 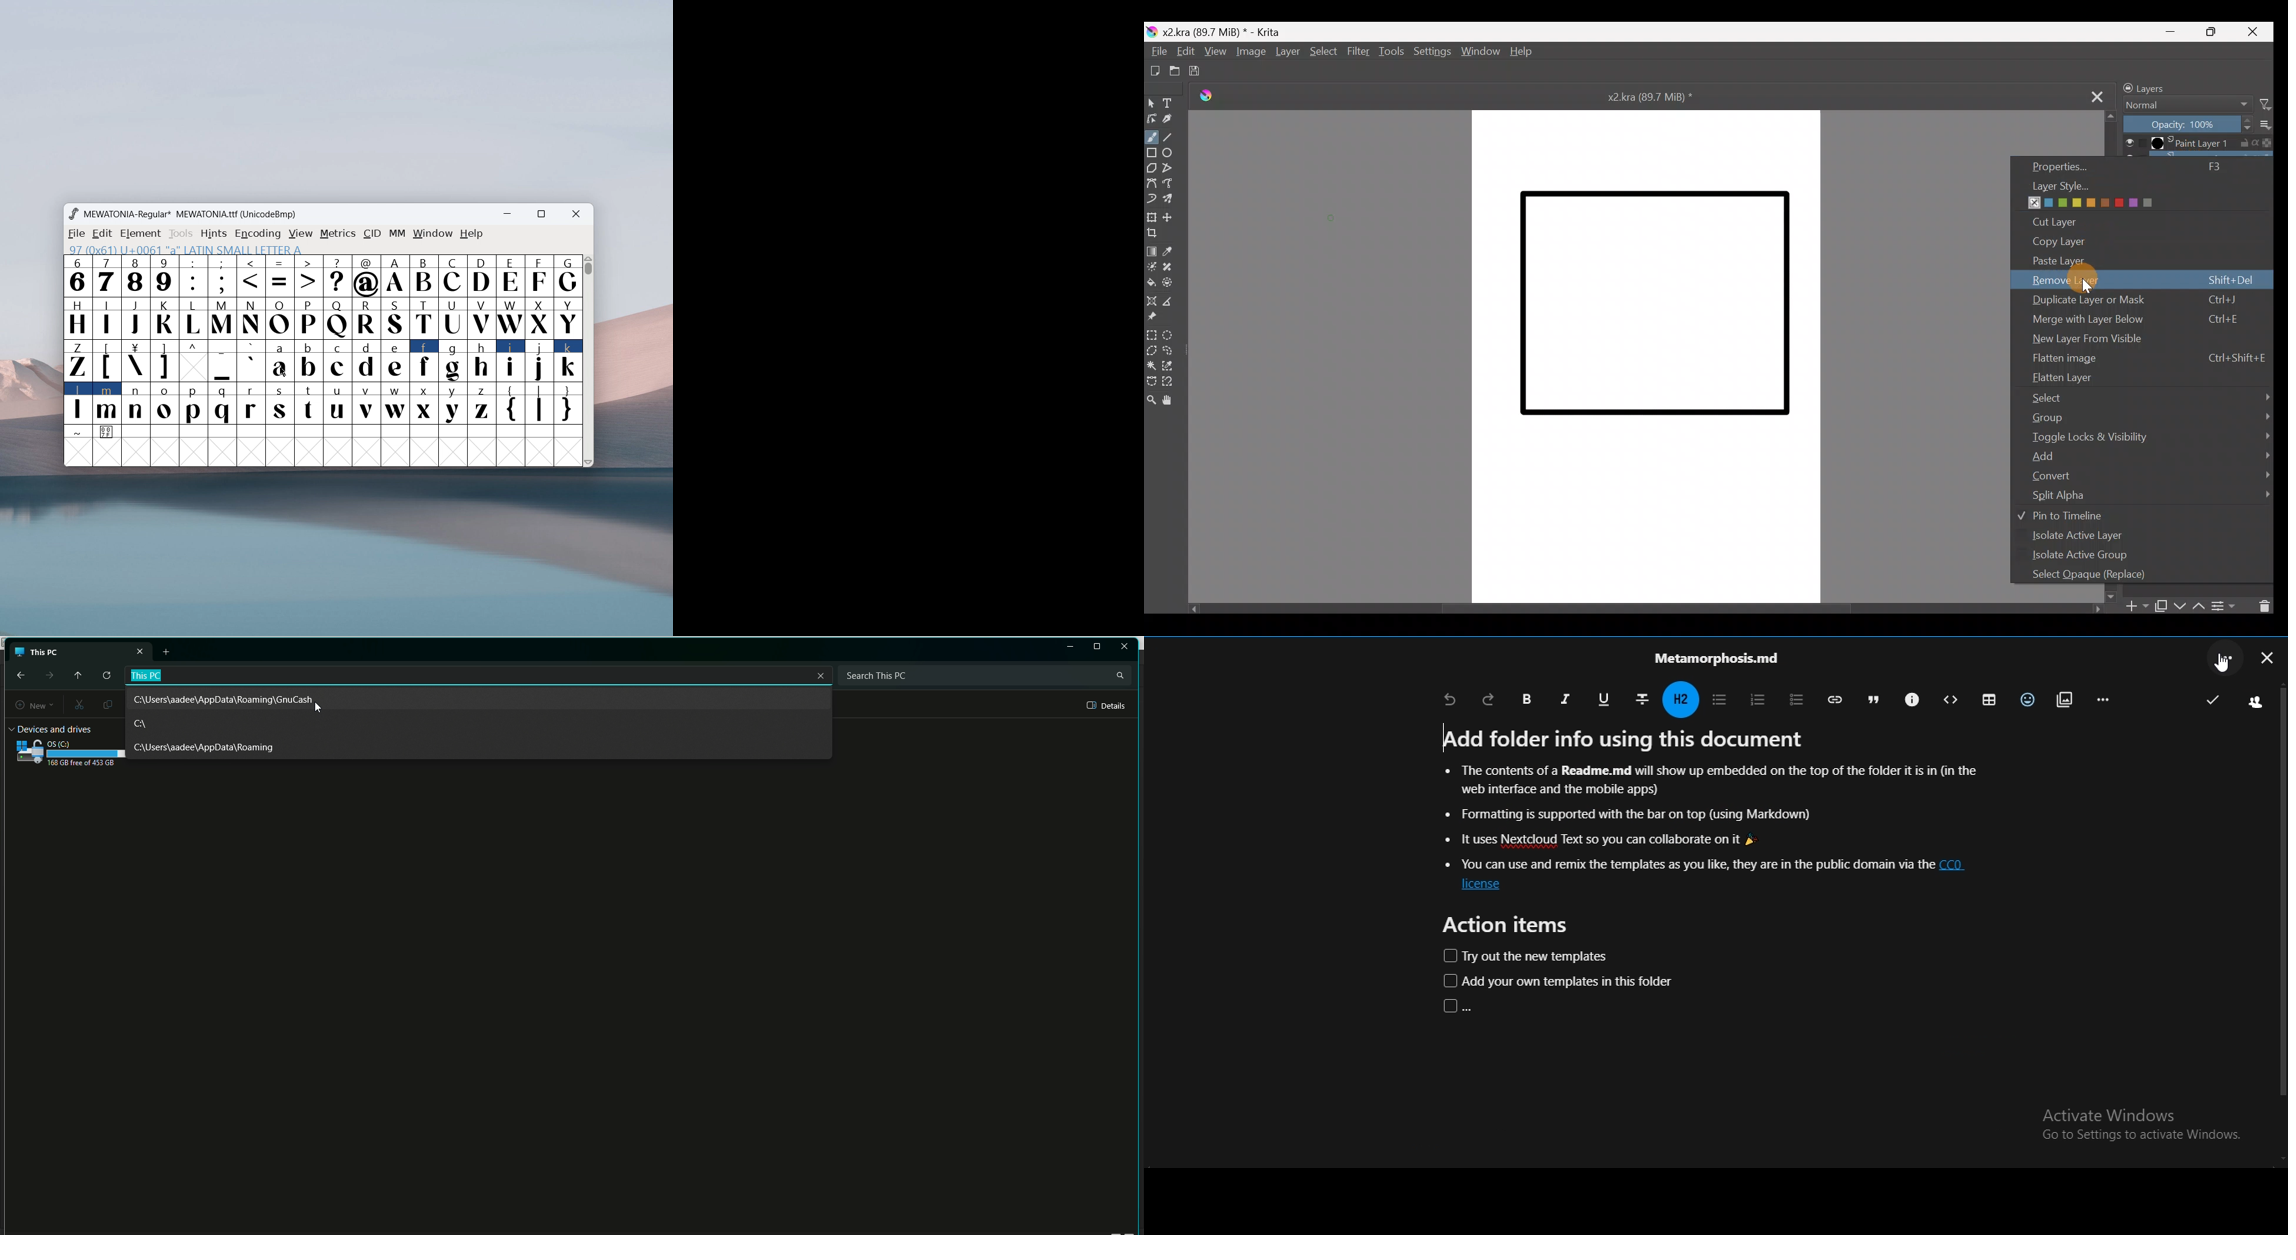 I want to click on Bezier curve tool, so click(x=1152, y=184).